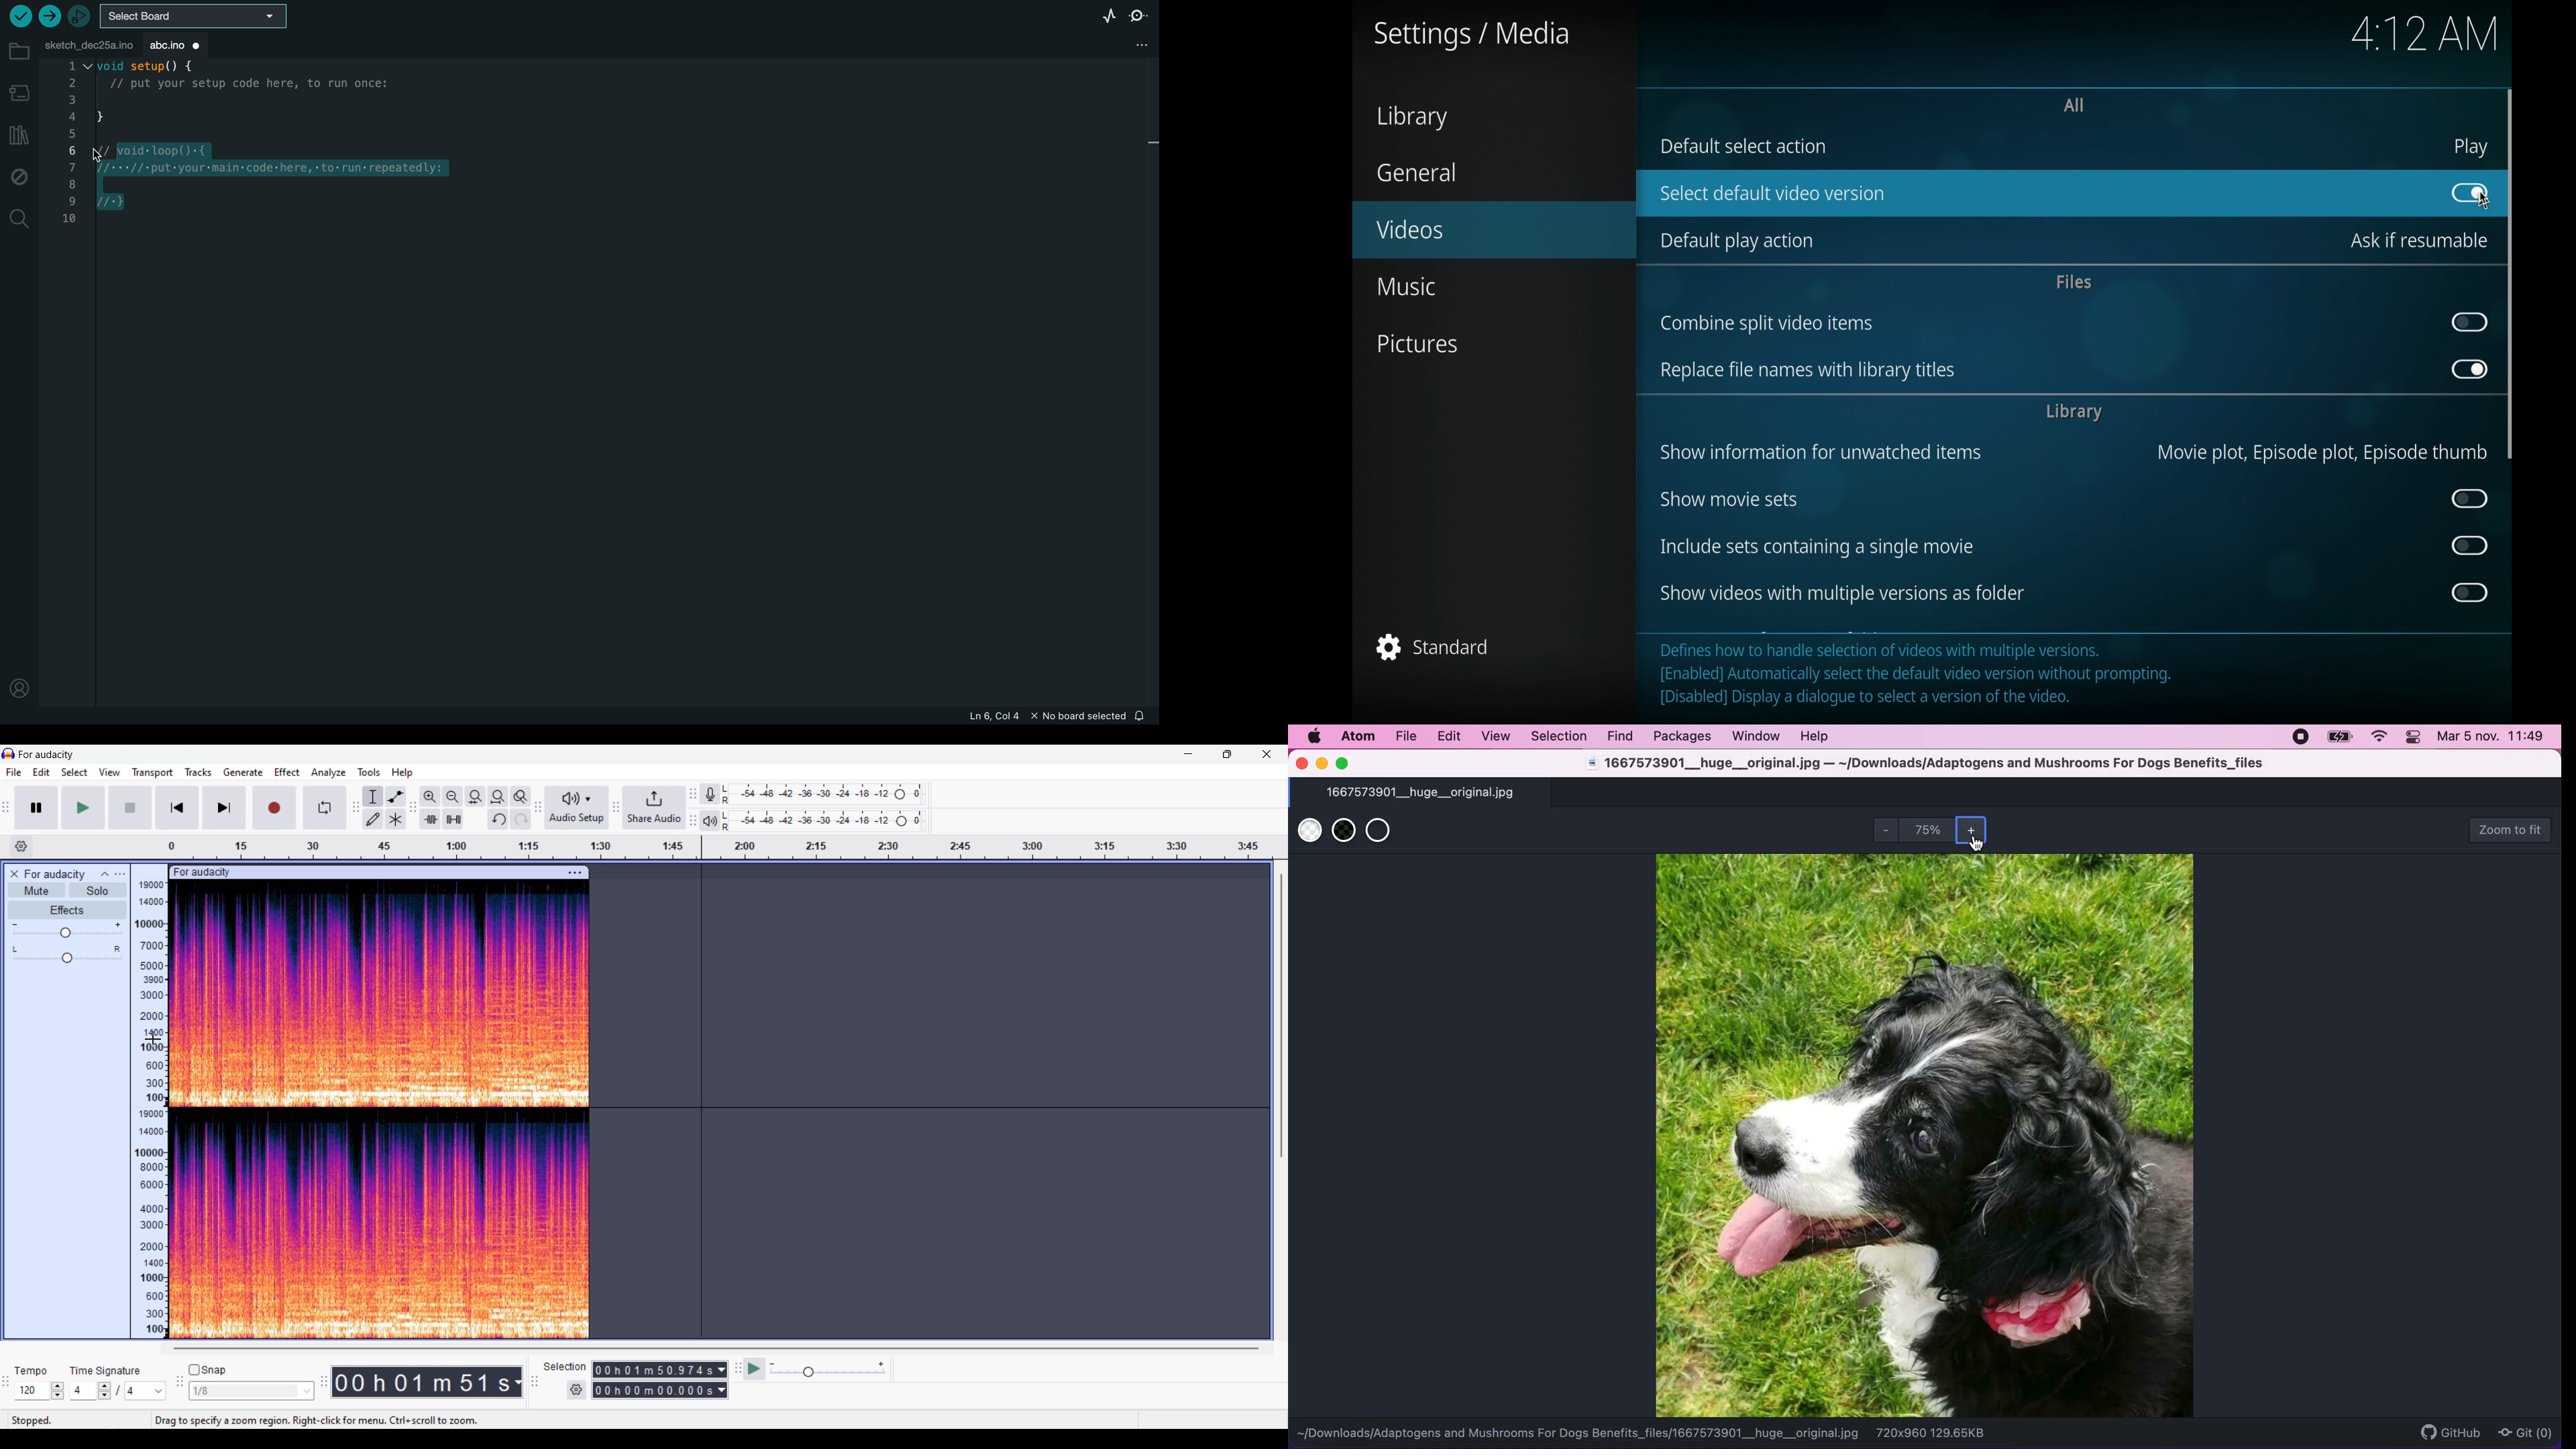 The width and height of the screenshot is (2576, 1456). Describe the element at coordinates (521, 797) in the screenshot. I see `Zoom toggle` at that location.